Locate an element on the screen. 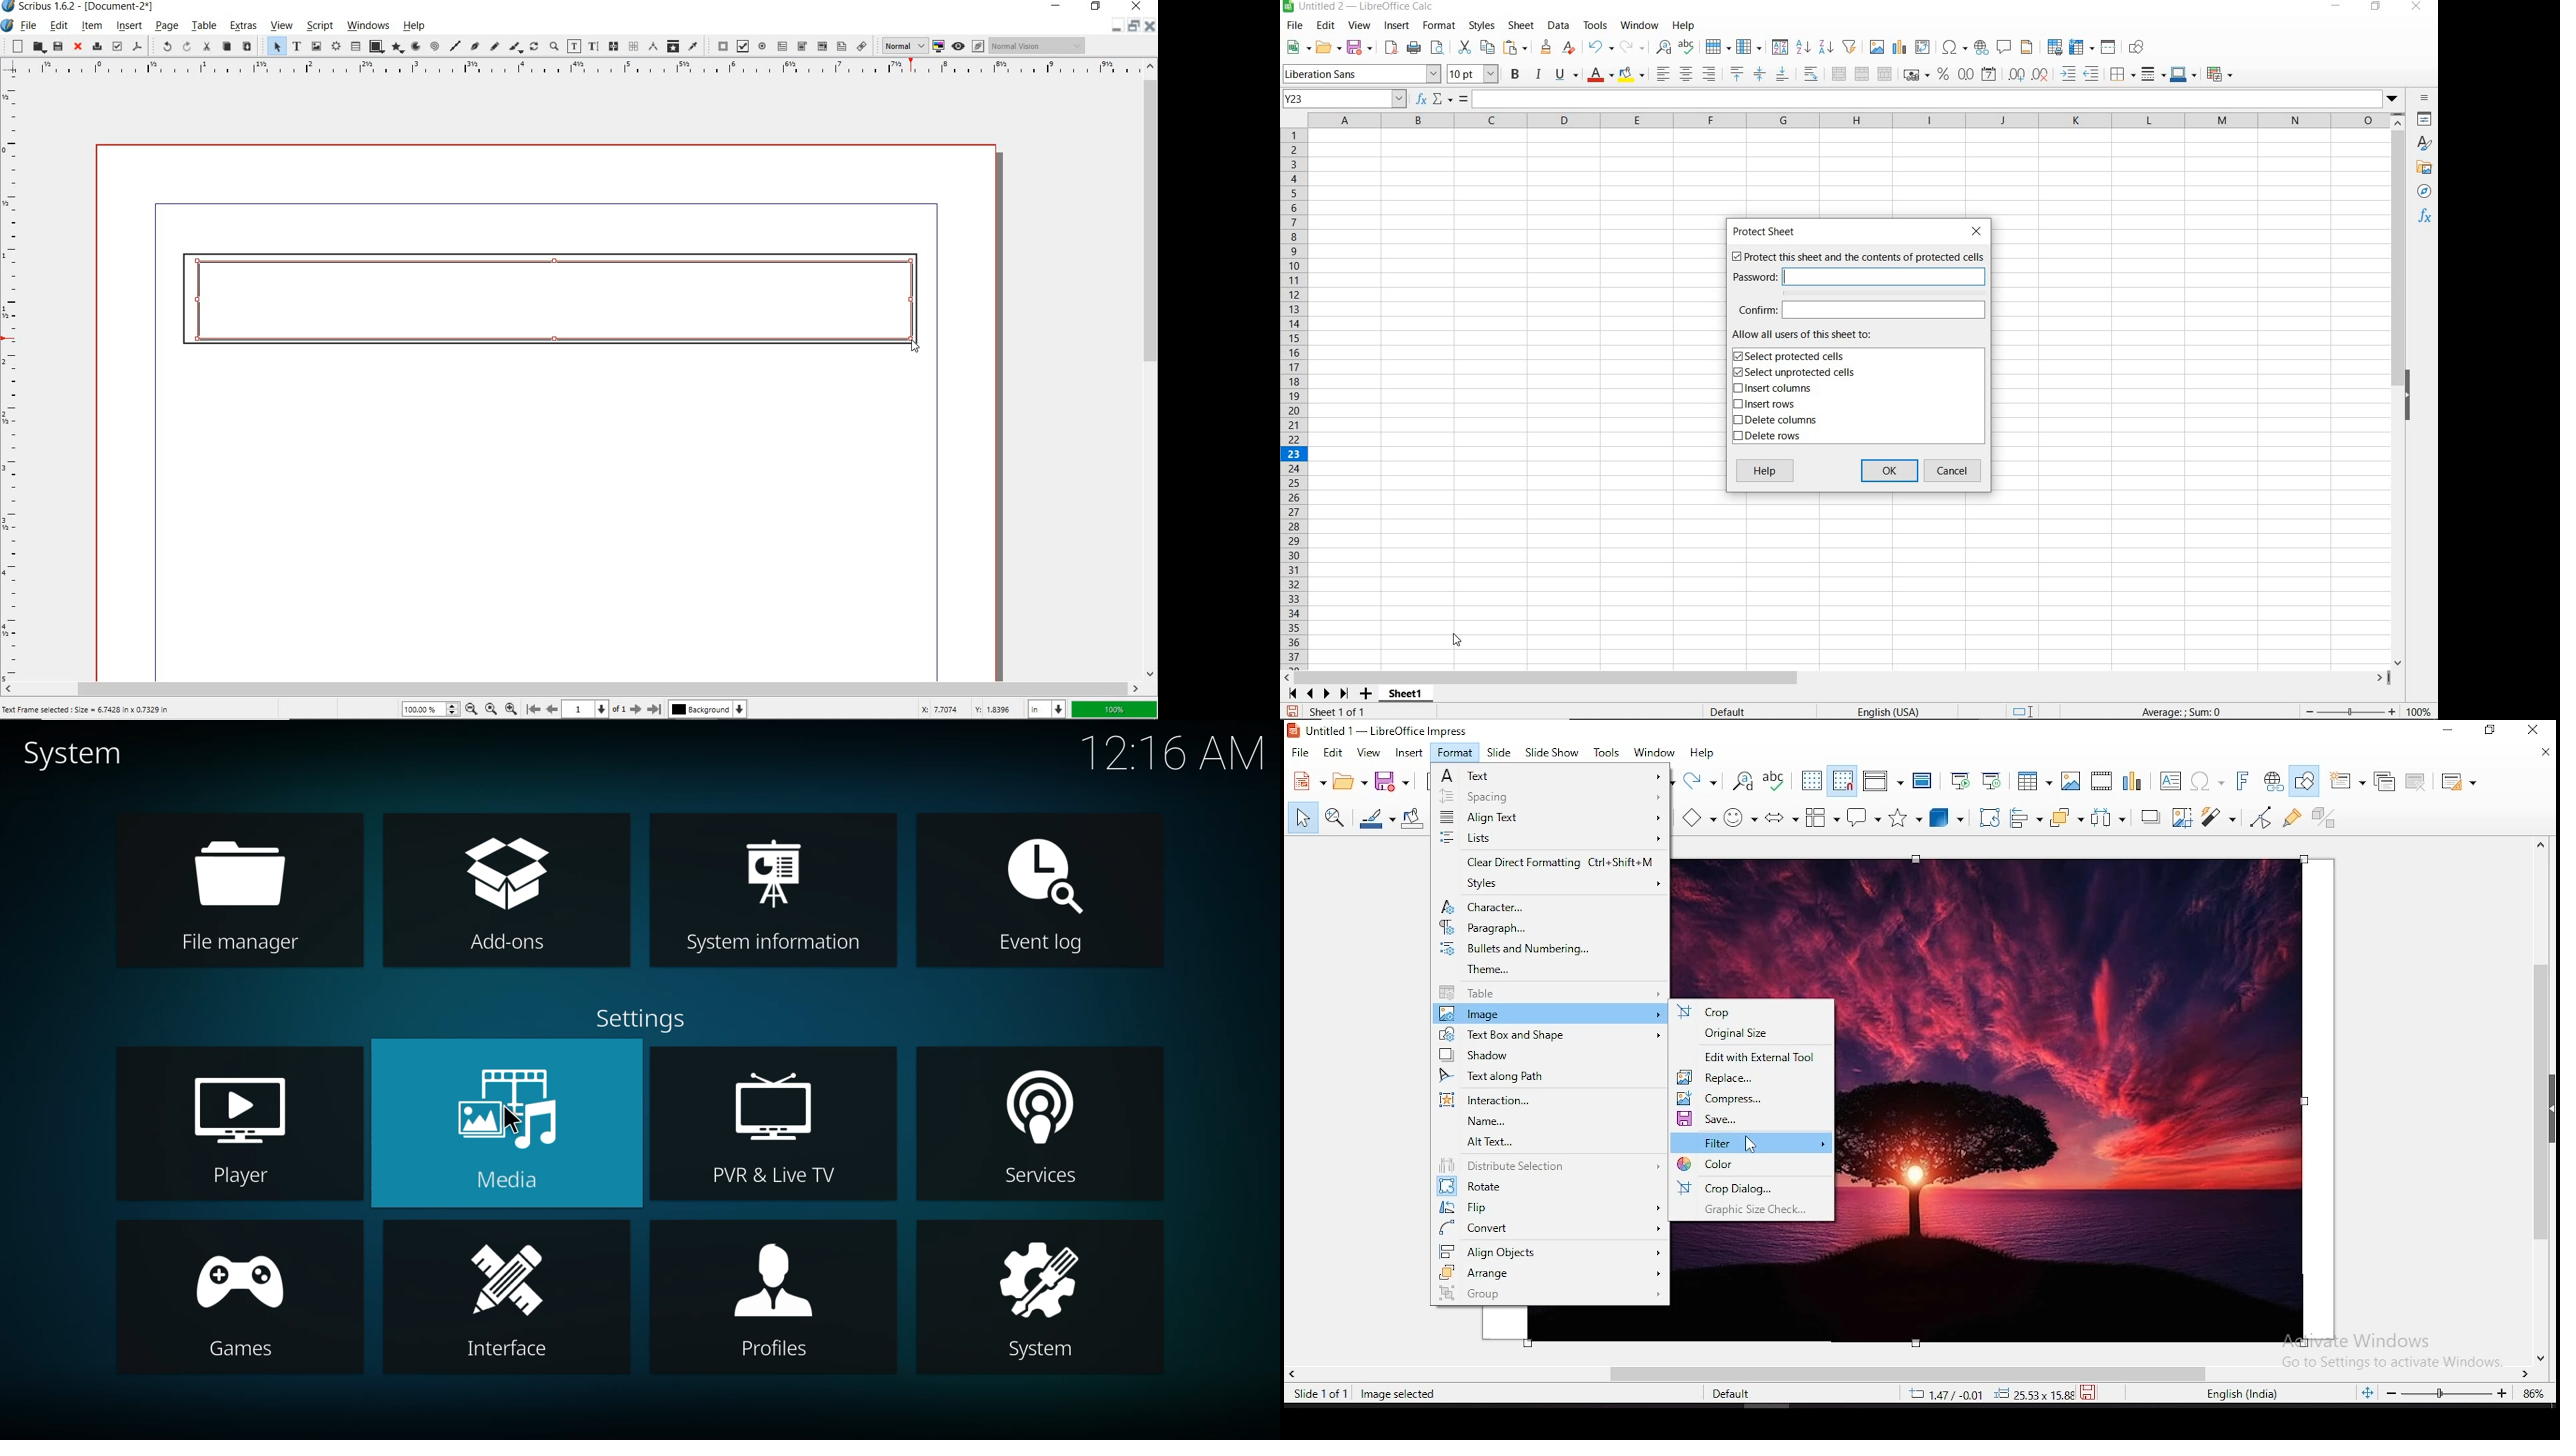 This screenshot has width=2576, height=1456. AUTOFILTER is located at coordinates (1850, 46).